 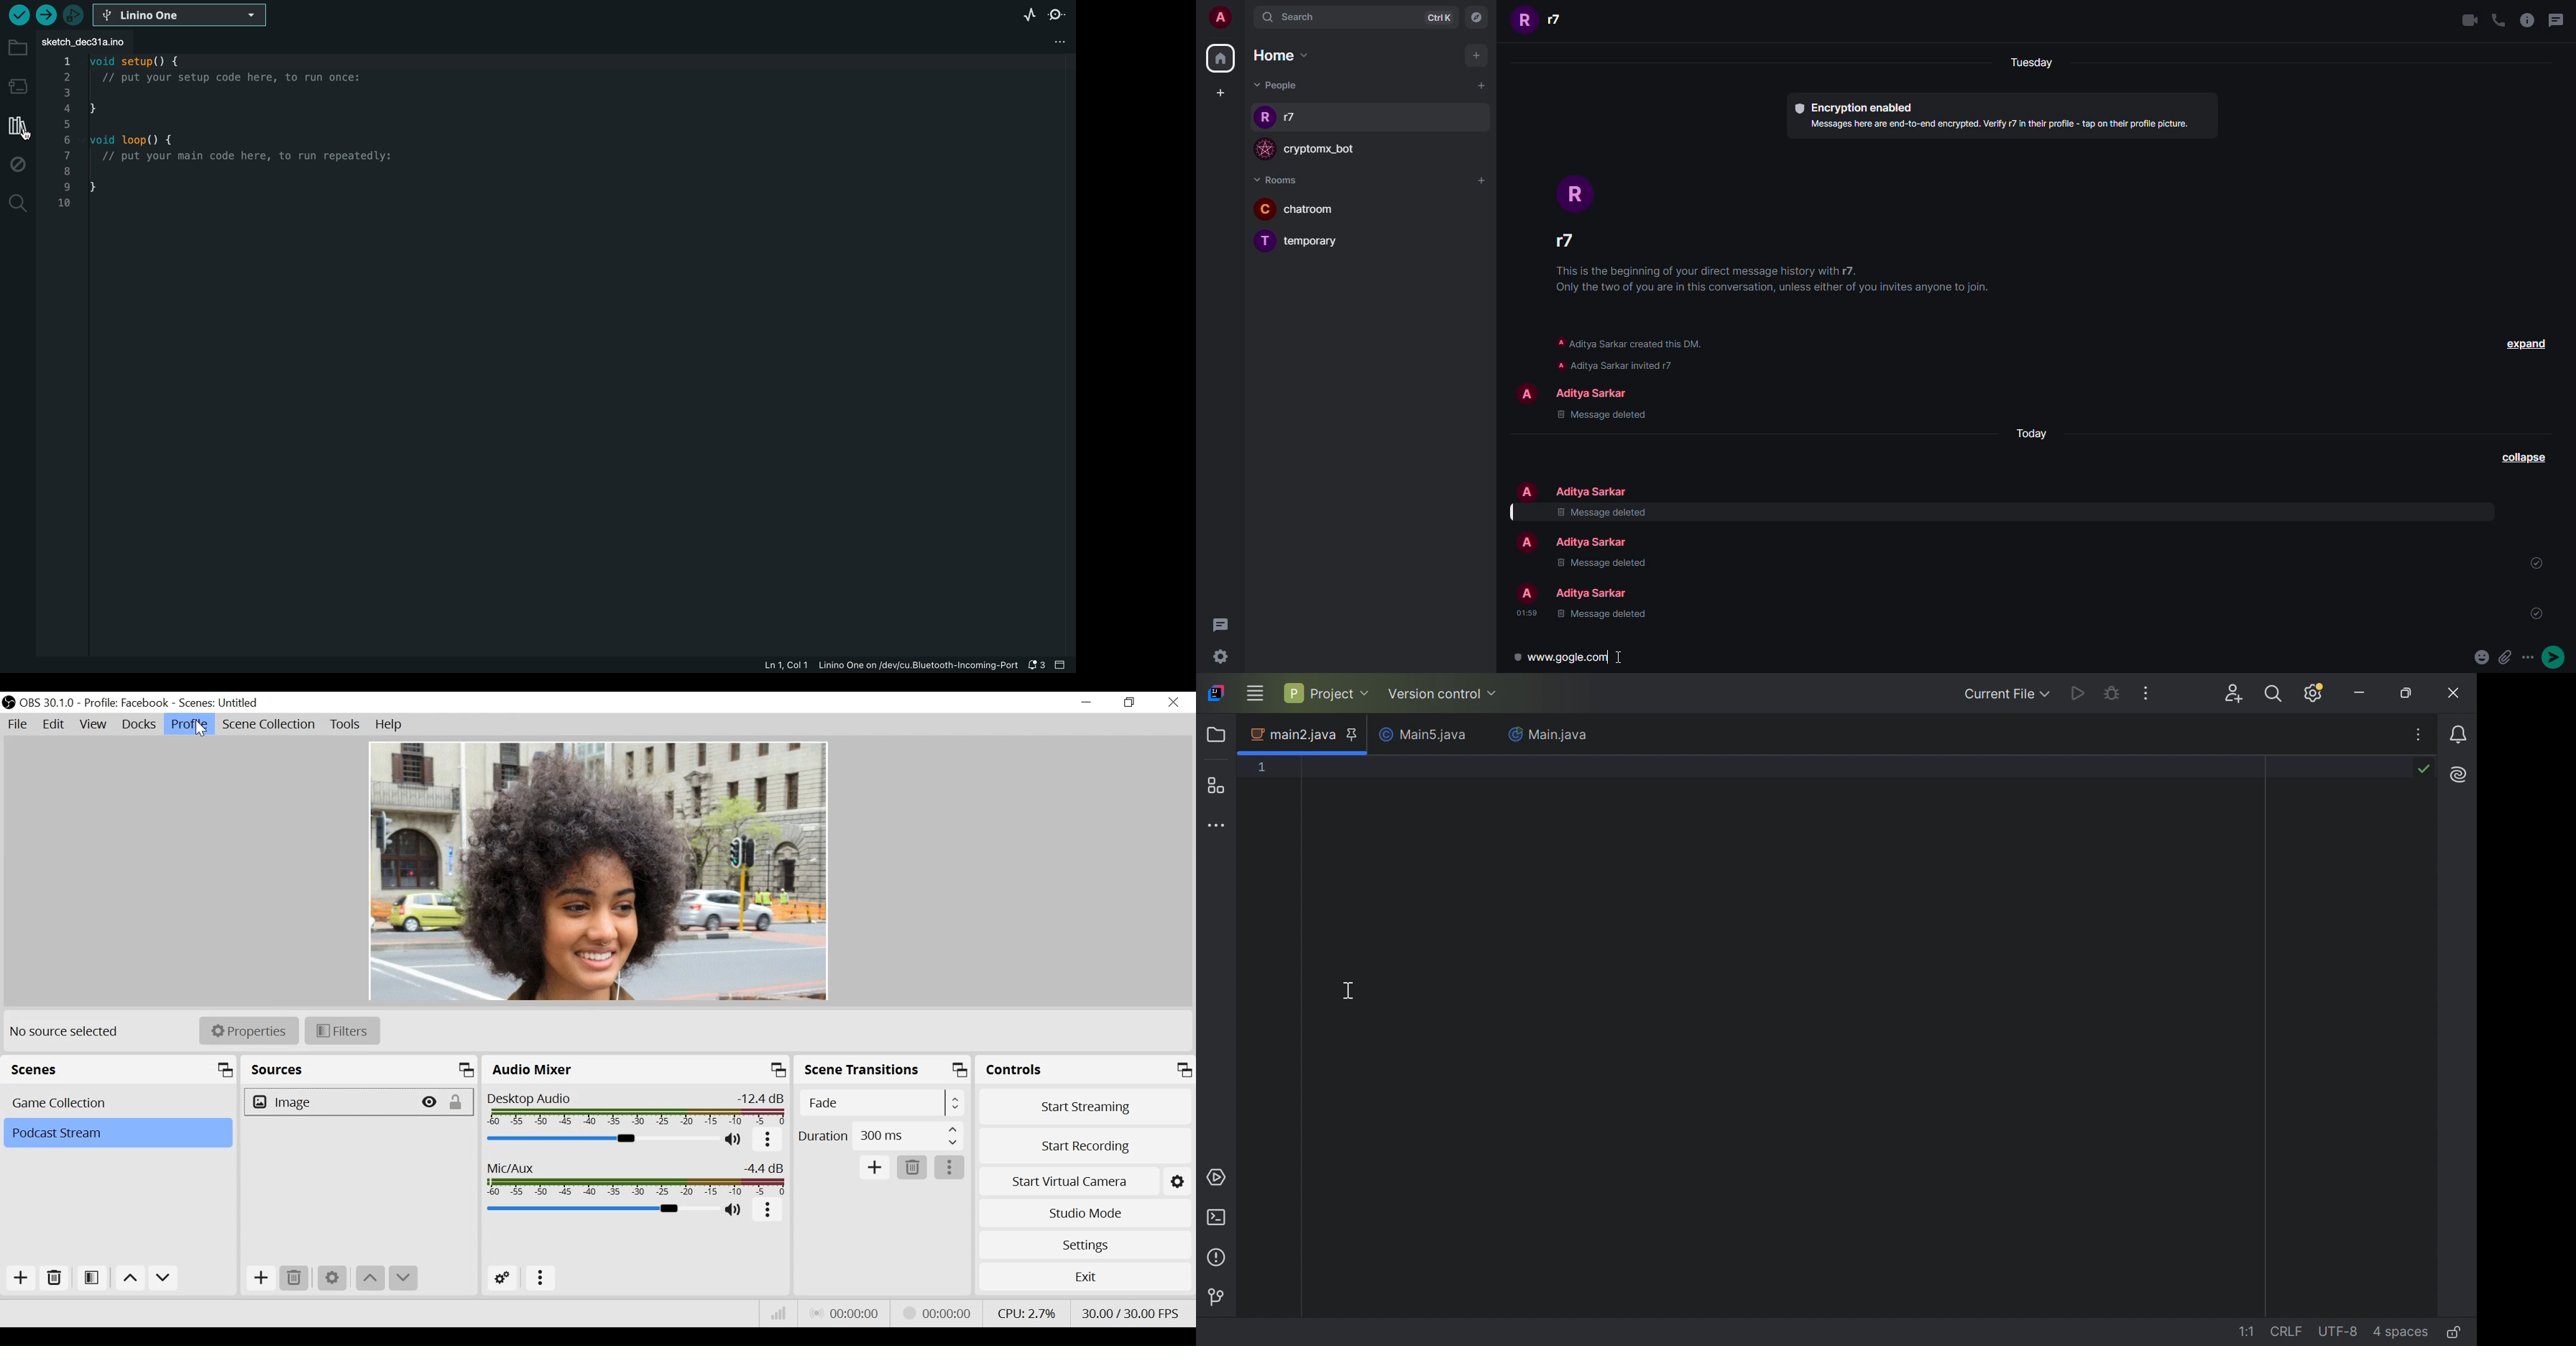 I want to click on navigator, so click(x=1479, y=17).